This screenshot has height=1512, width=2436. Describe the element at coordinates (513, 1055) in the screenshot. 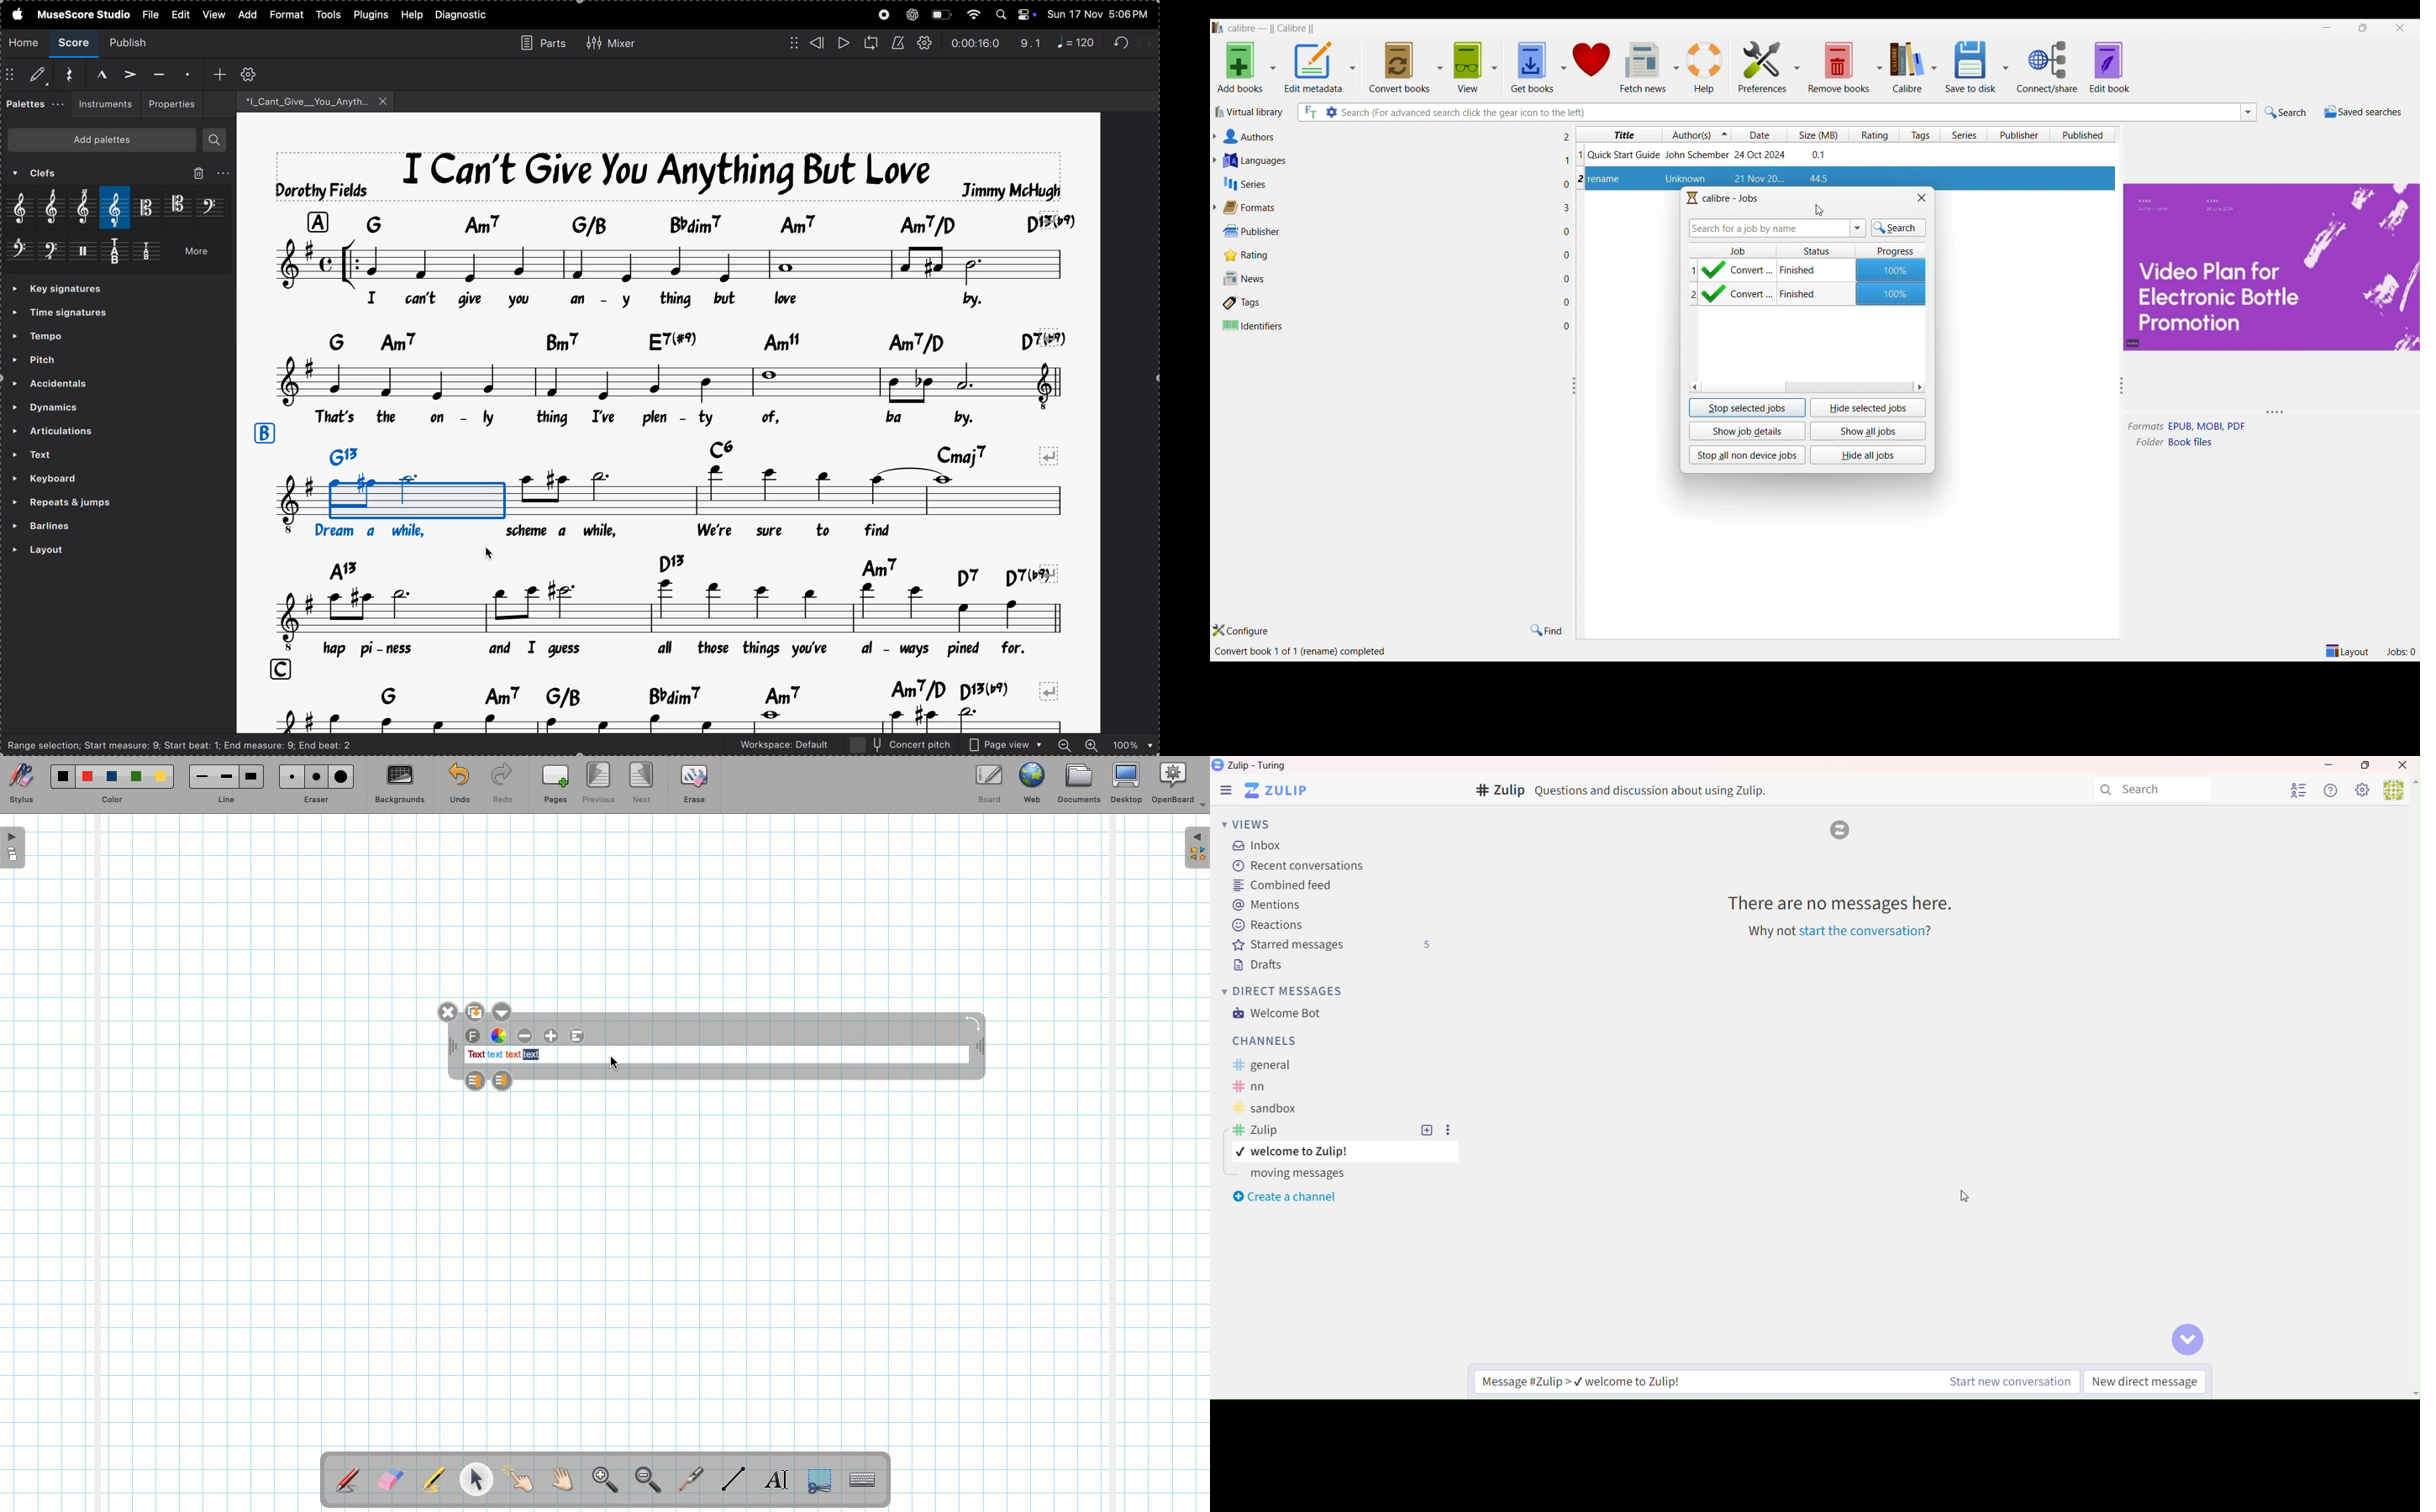

I see `text` at that location.